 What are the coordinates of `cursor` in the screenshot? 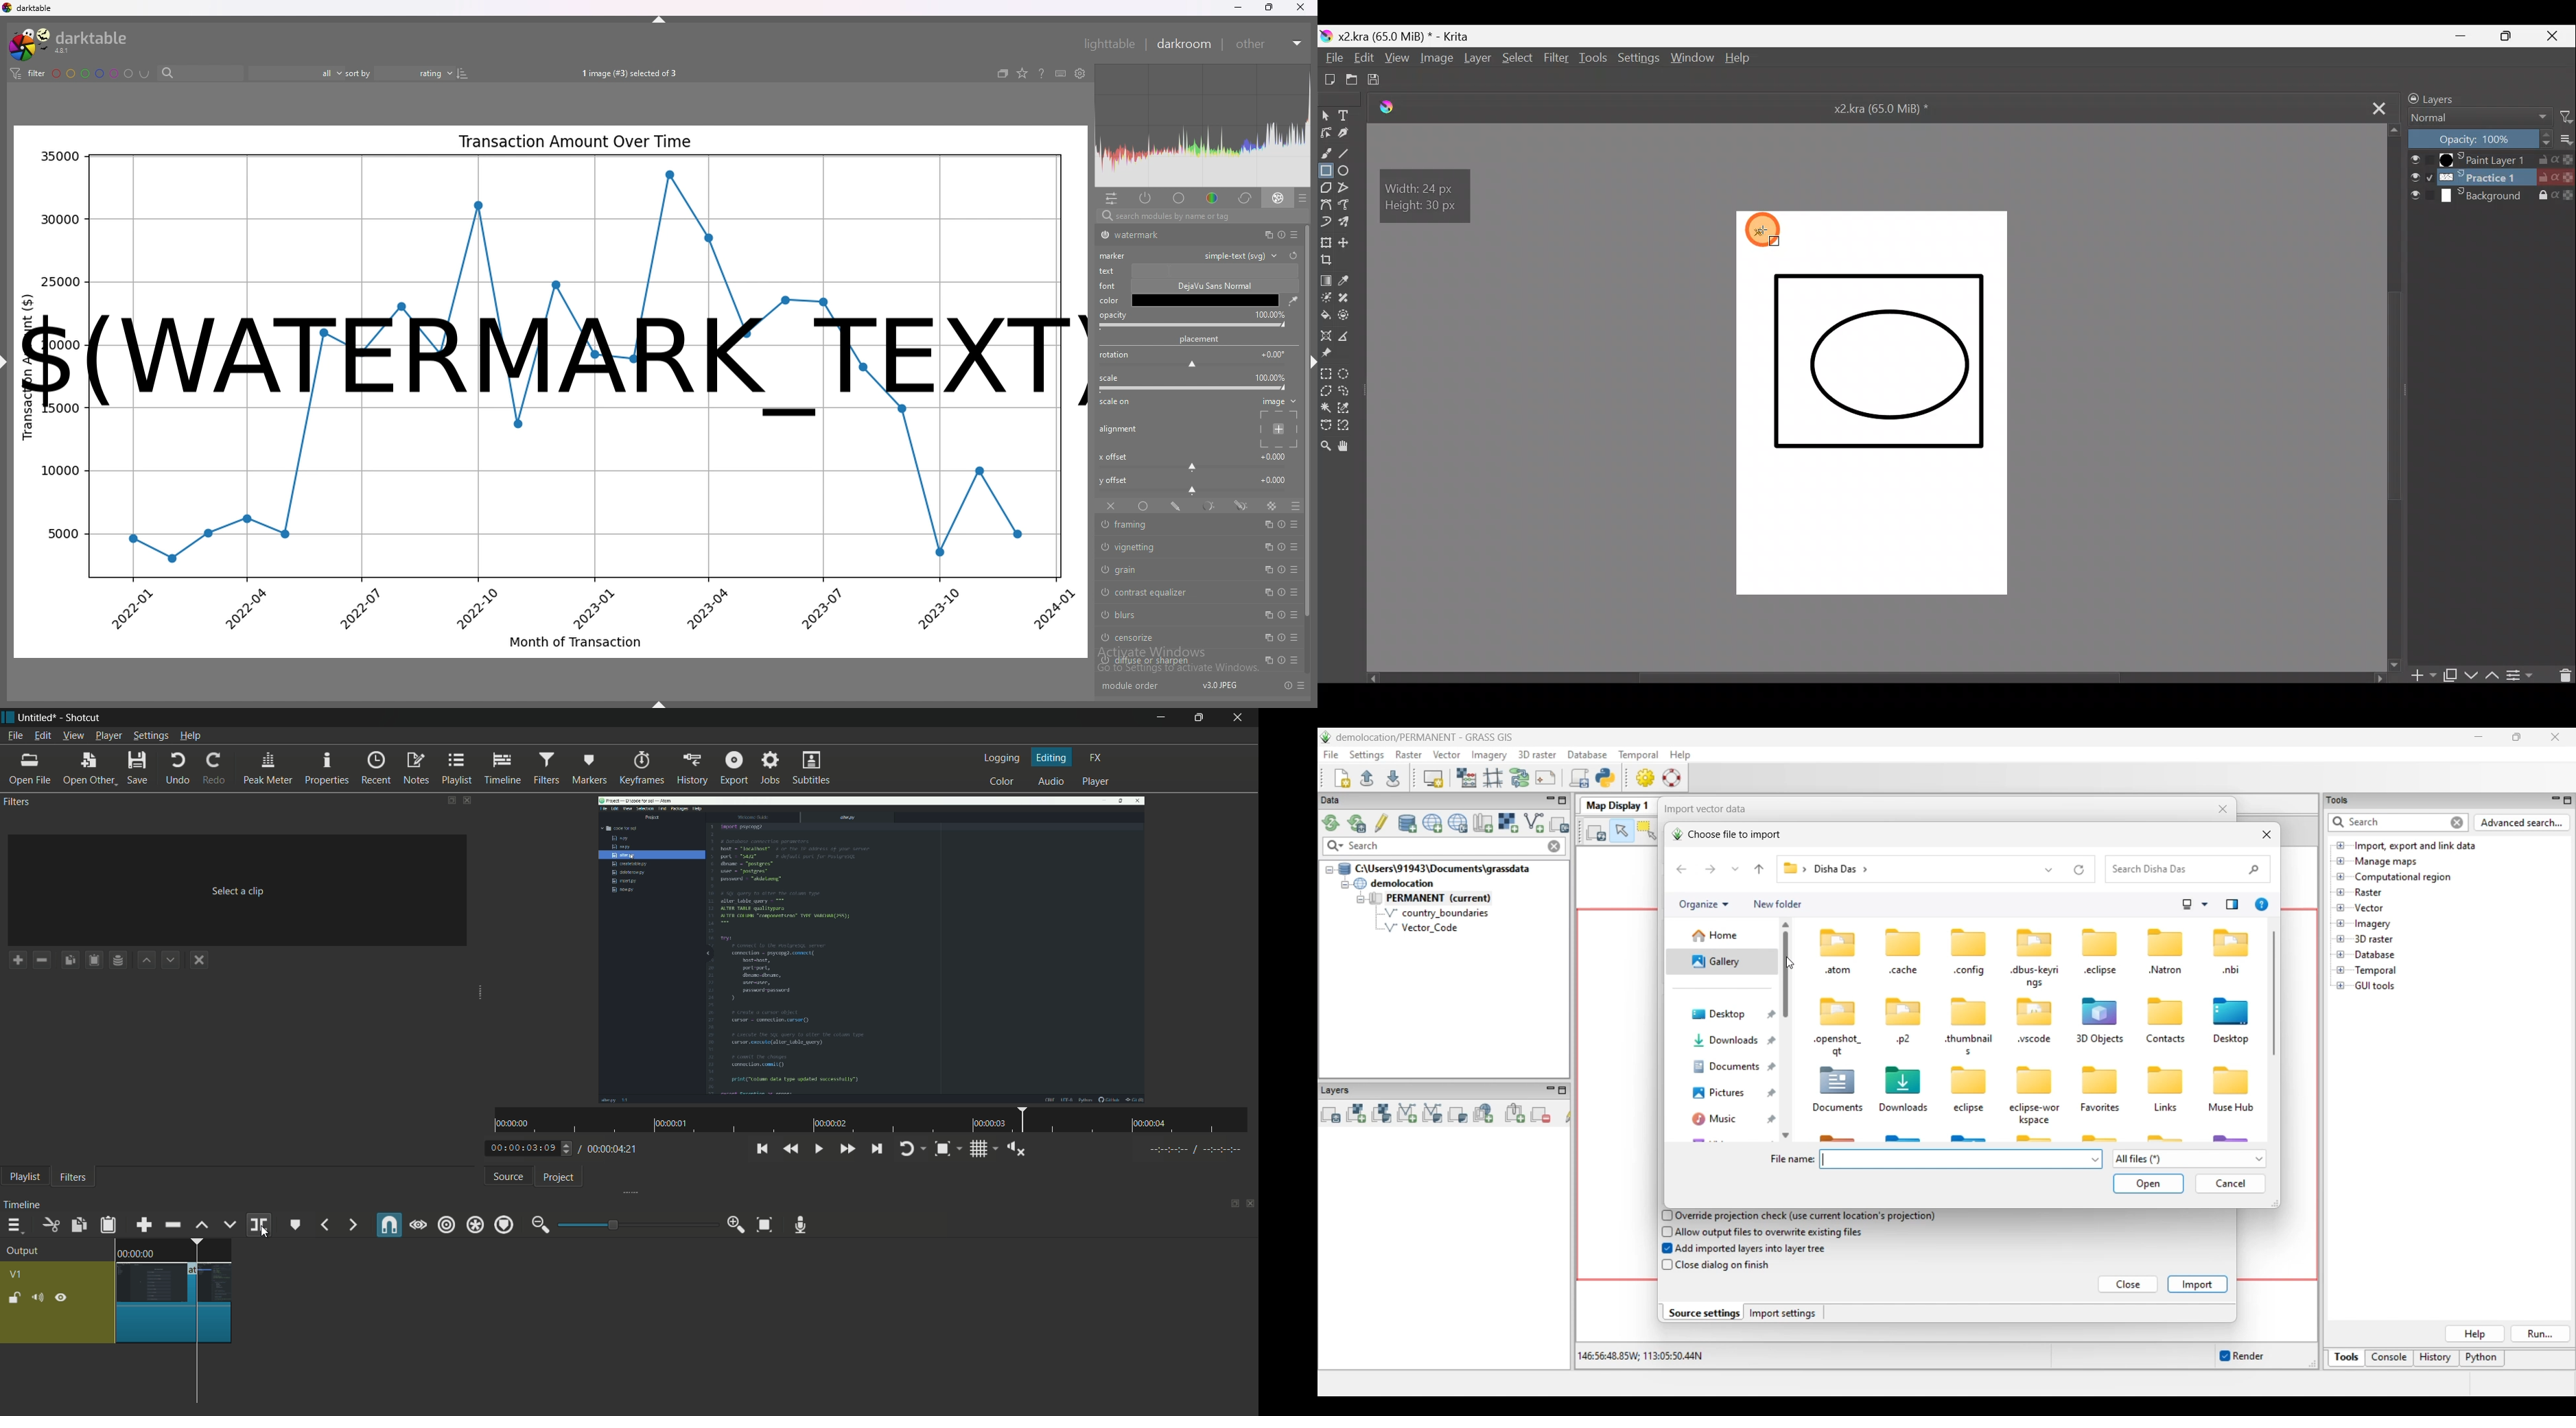 It's located at (264, 1231).